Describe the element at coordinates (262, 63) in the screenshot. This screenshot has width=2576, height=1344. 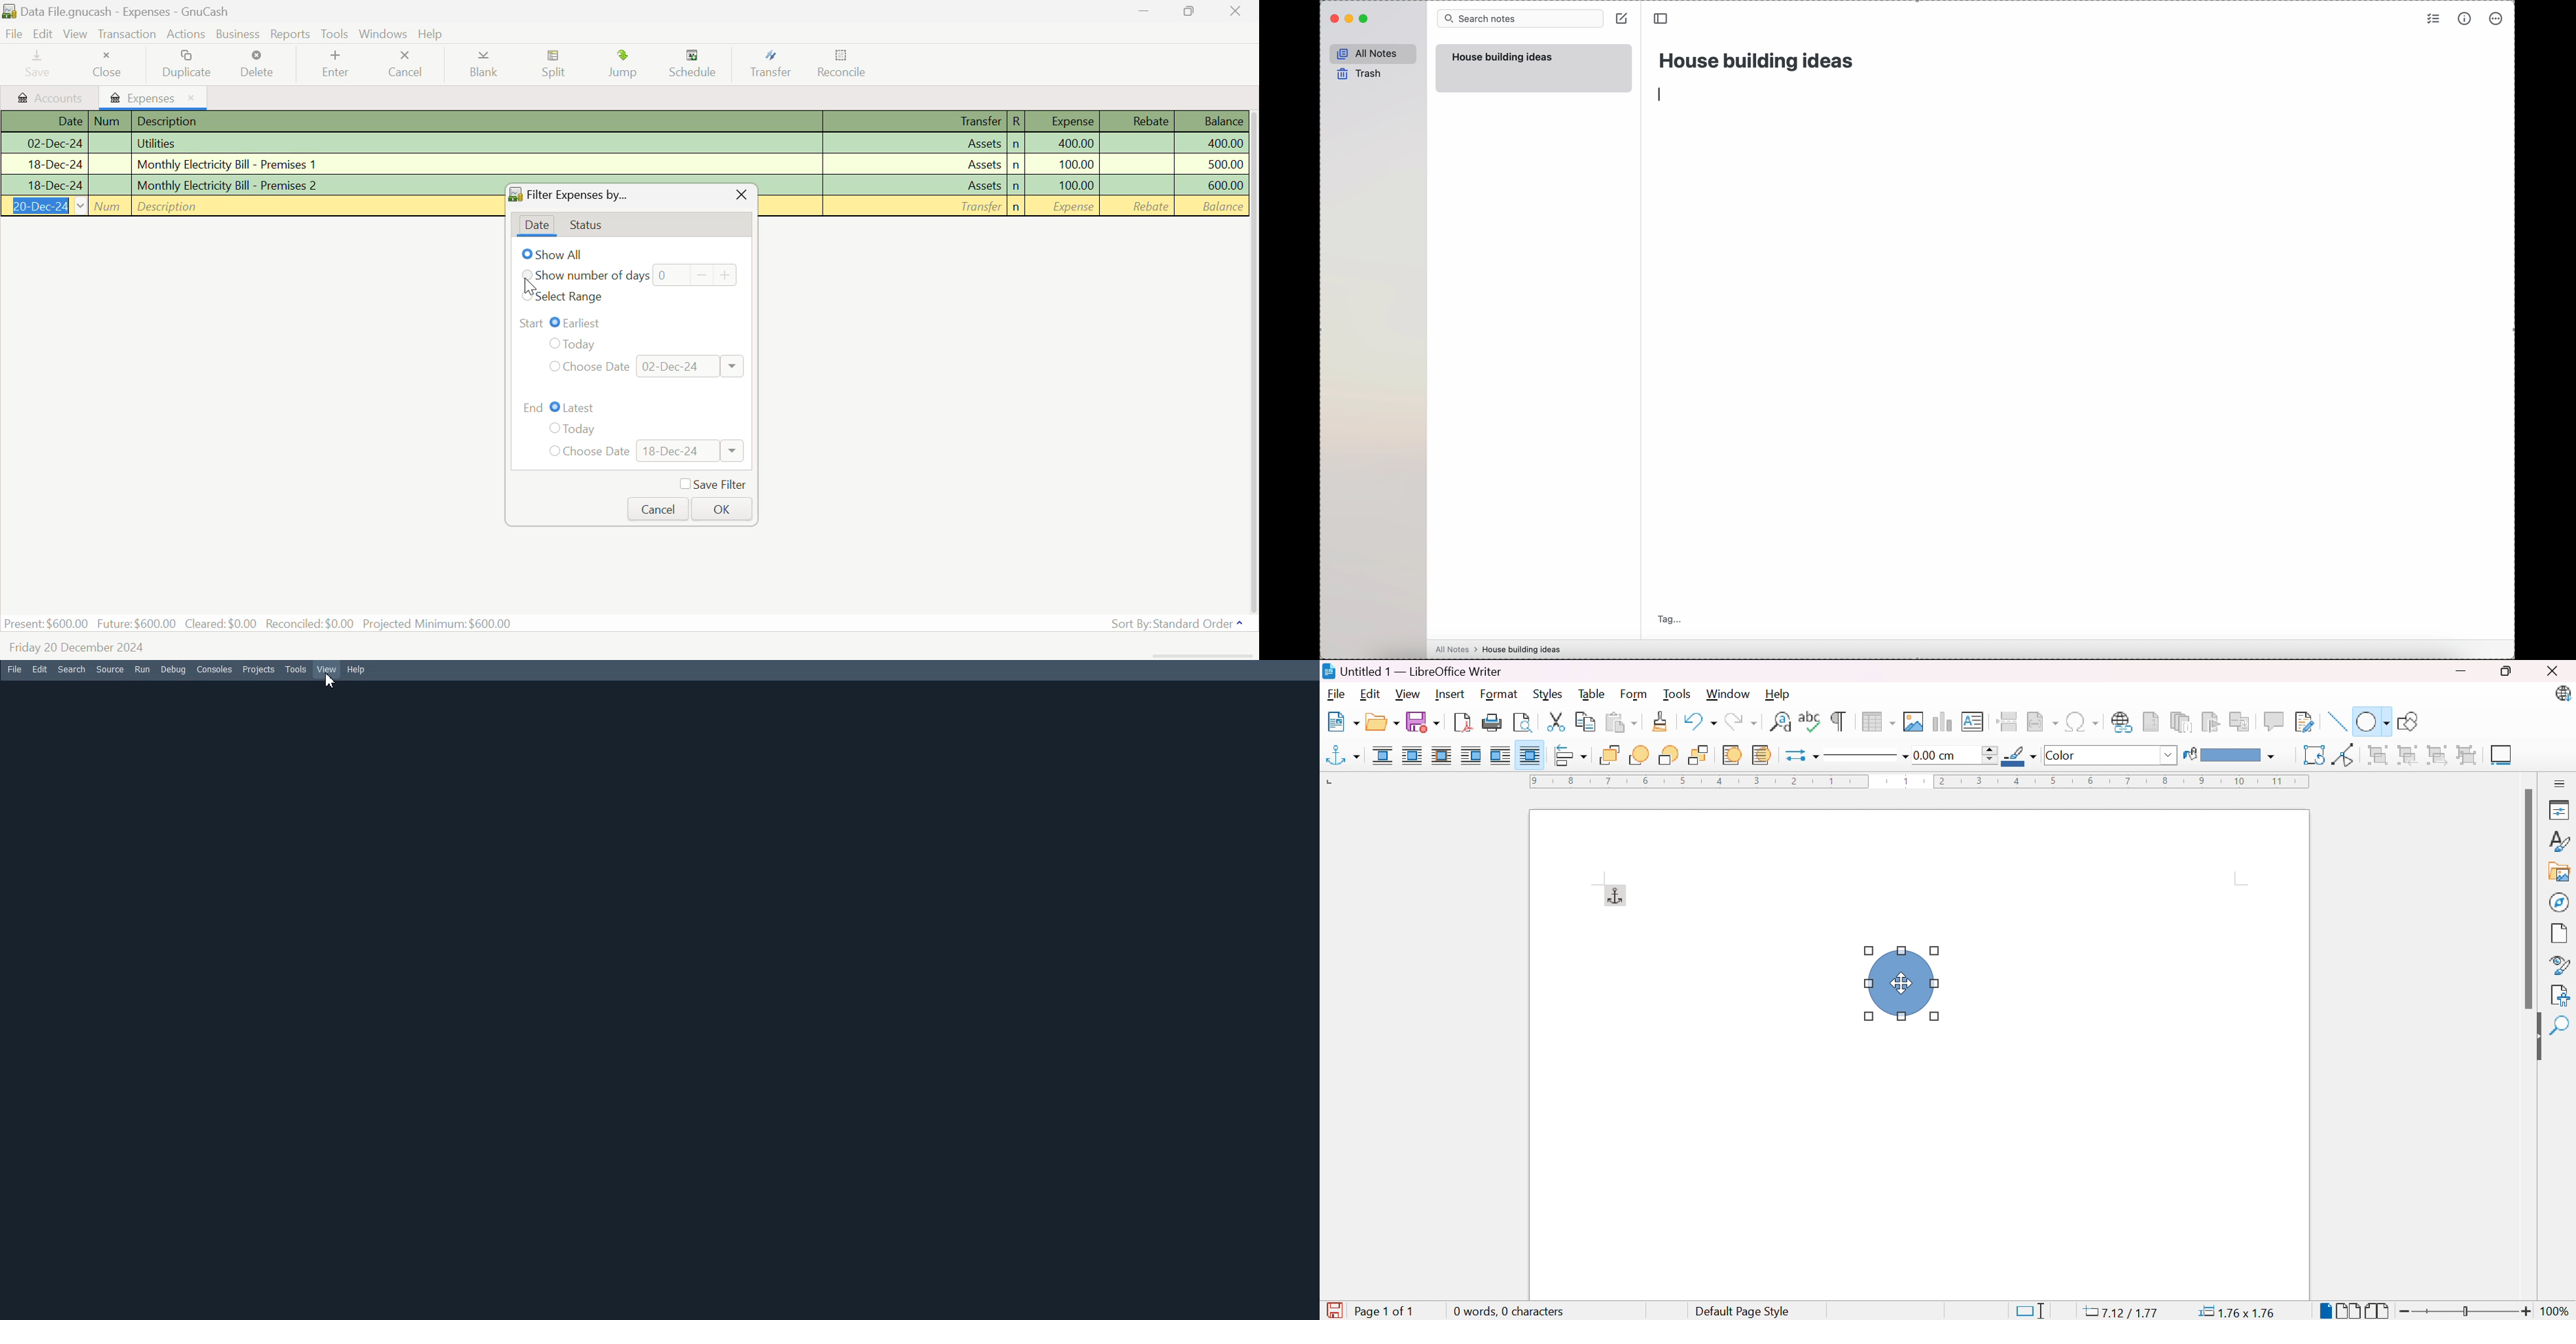
I see `Delete` at that location.